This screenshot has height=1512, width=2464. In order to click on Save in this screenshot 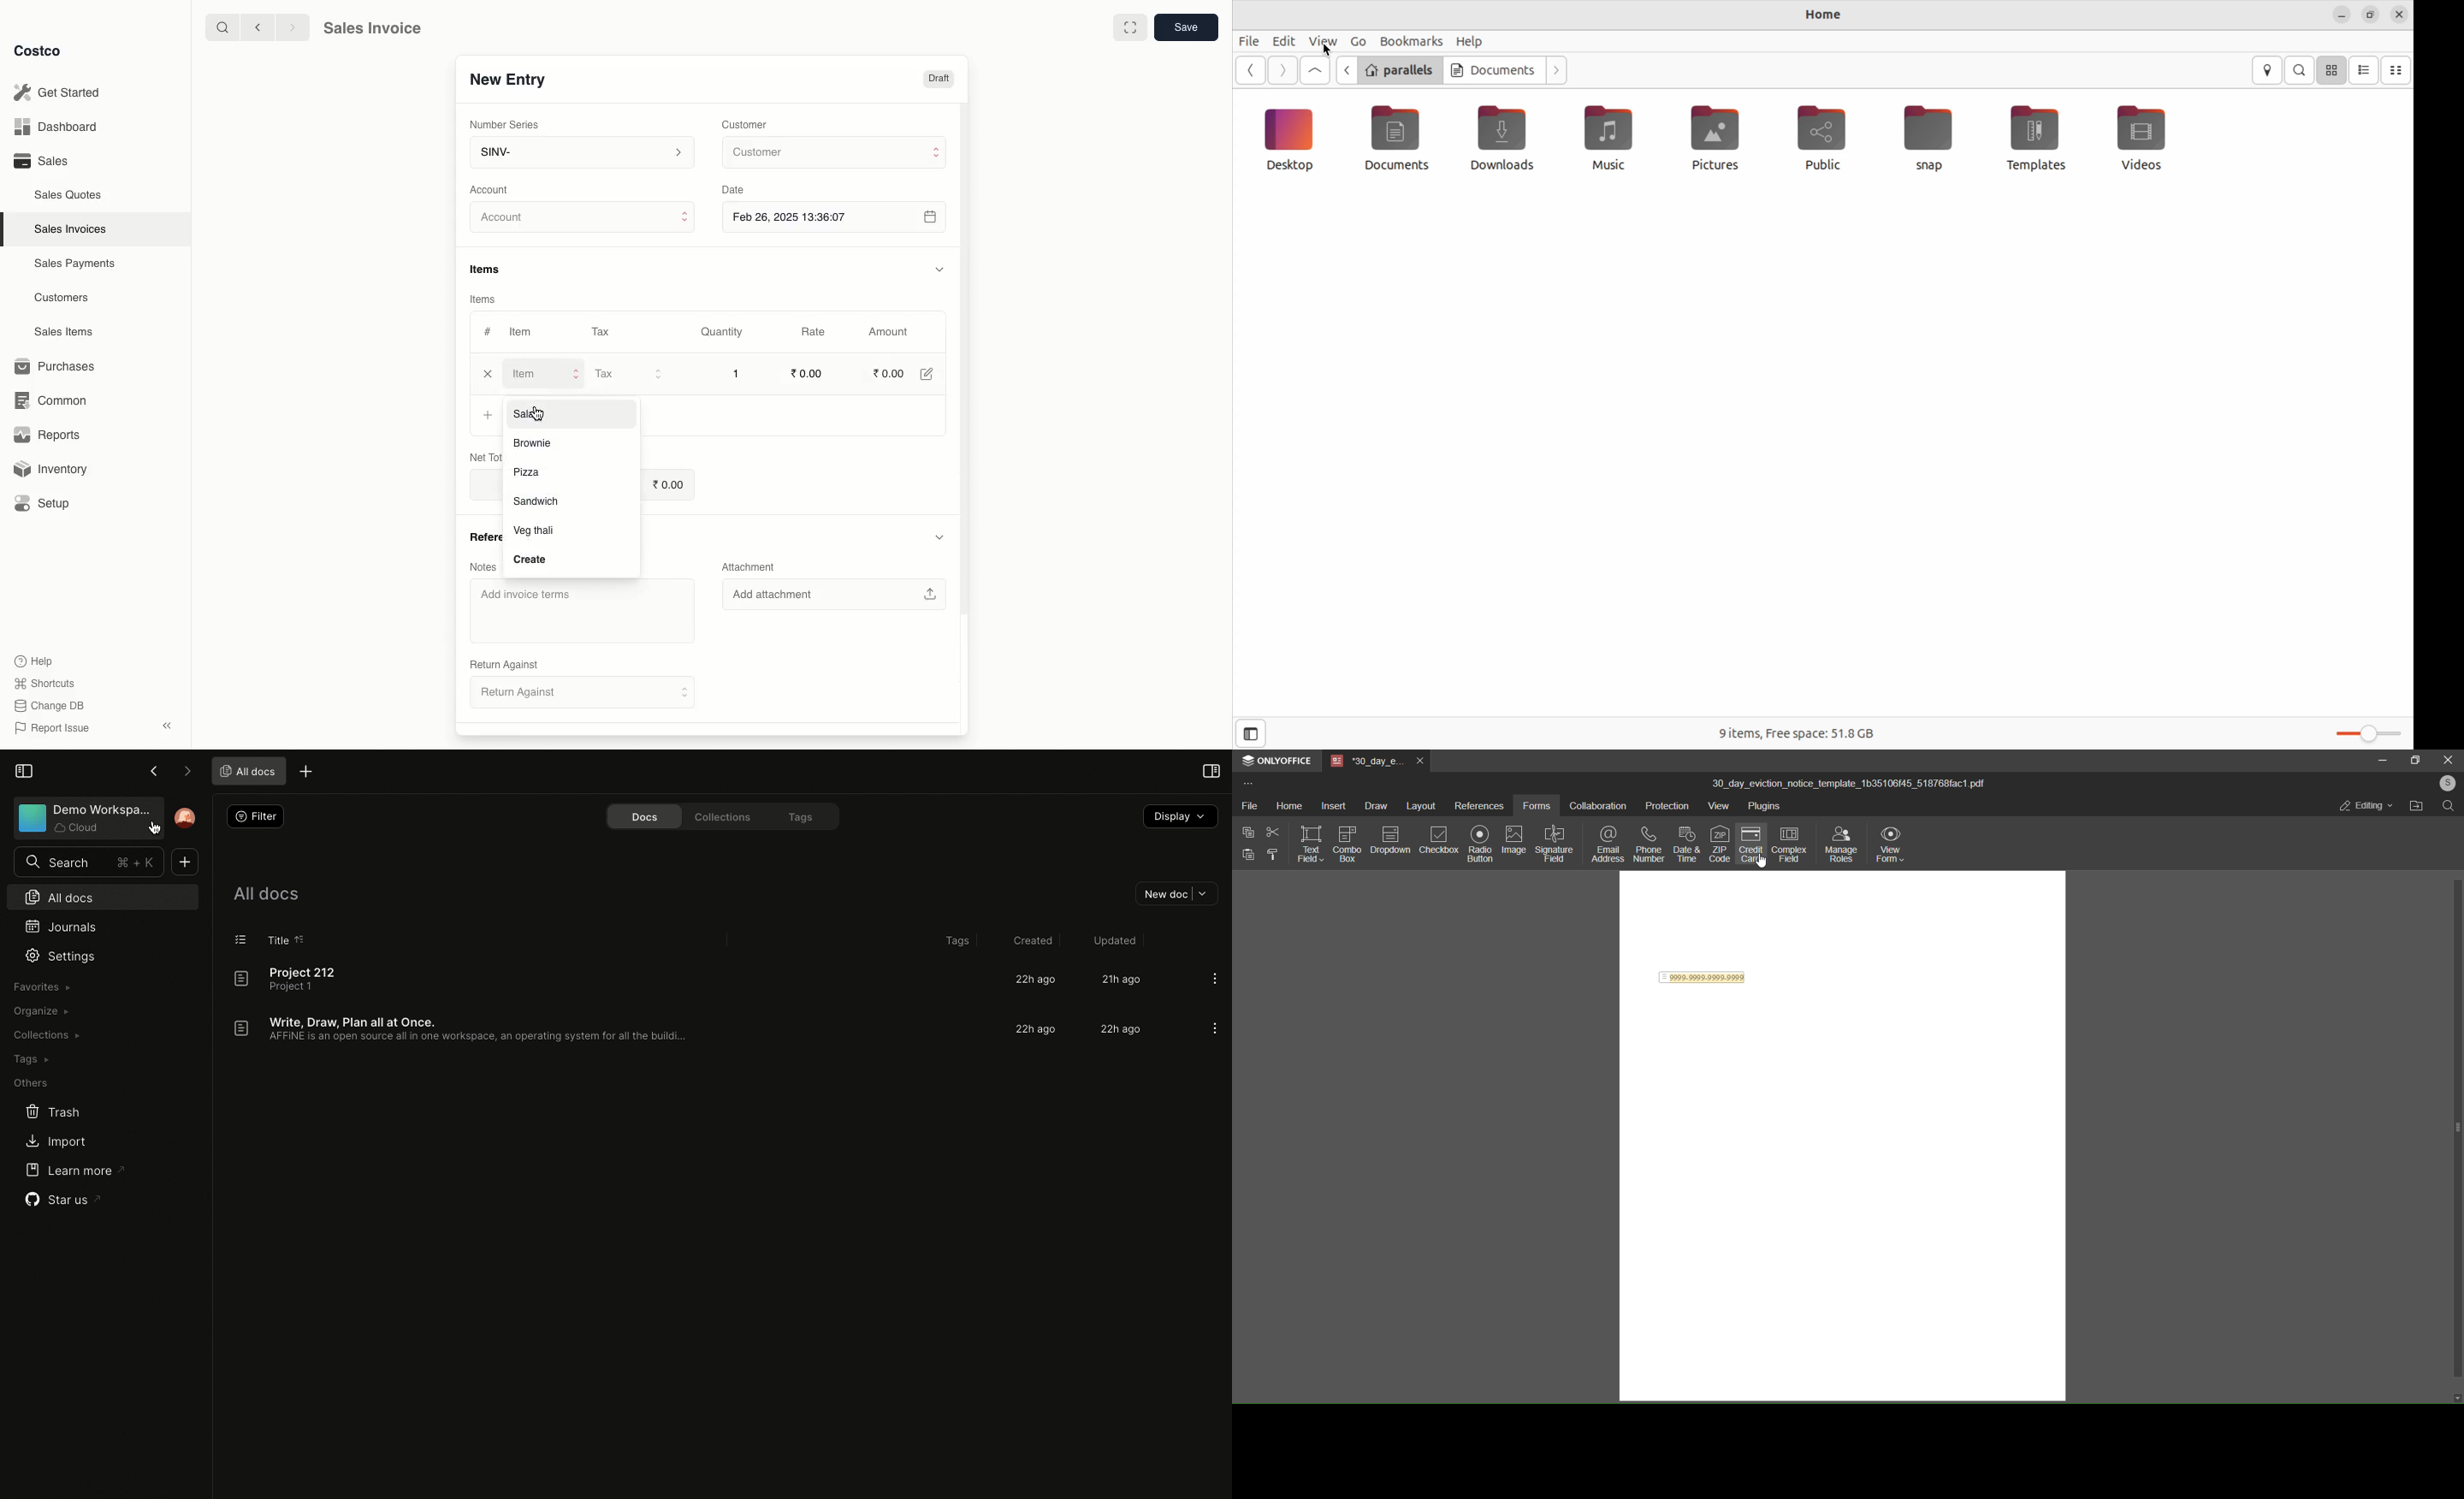, I will do `click(1188, 29)`.